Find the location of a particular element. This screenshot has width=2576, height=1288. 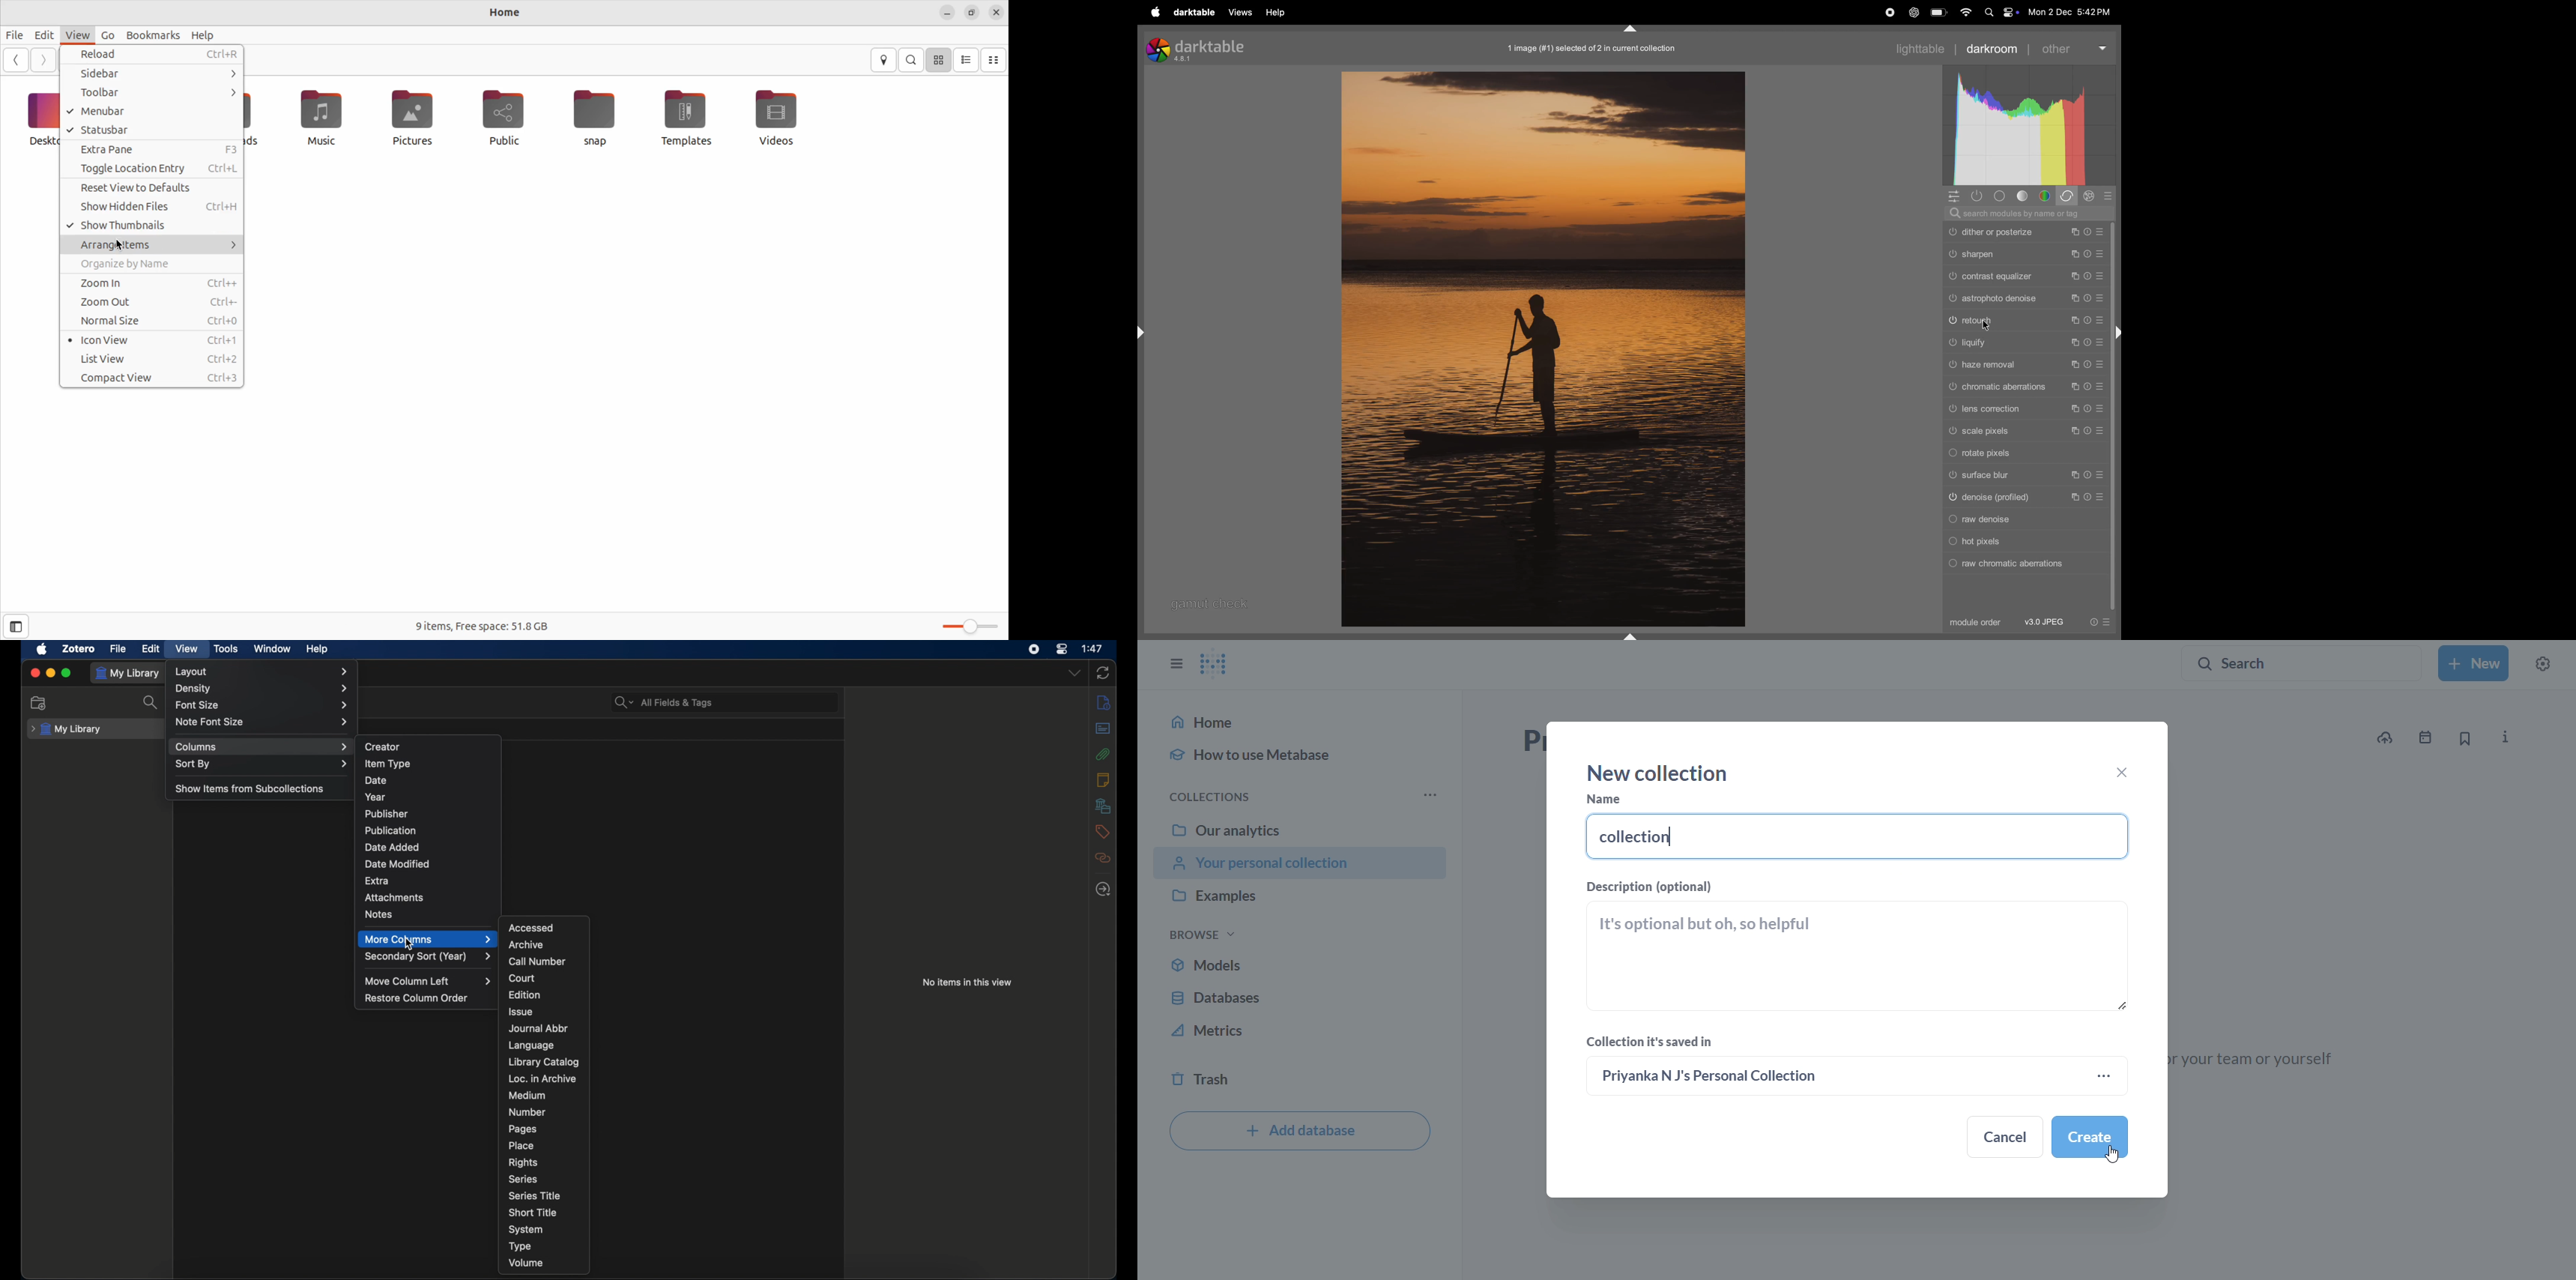

attachments is located at coordinates (395, 897).